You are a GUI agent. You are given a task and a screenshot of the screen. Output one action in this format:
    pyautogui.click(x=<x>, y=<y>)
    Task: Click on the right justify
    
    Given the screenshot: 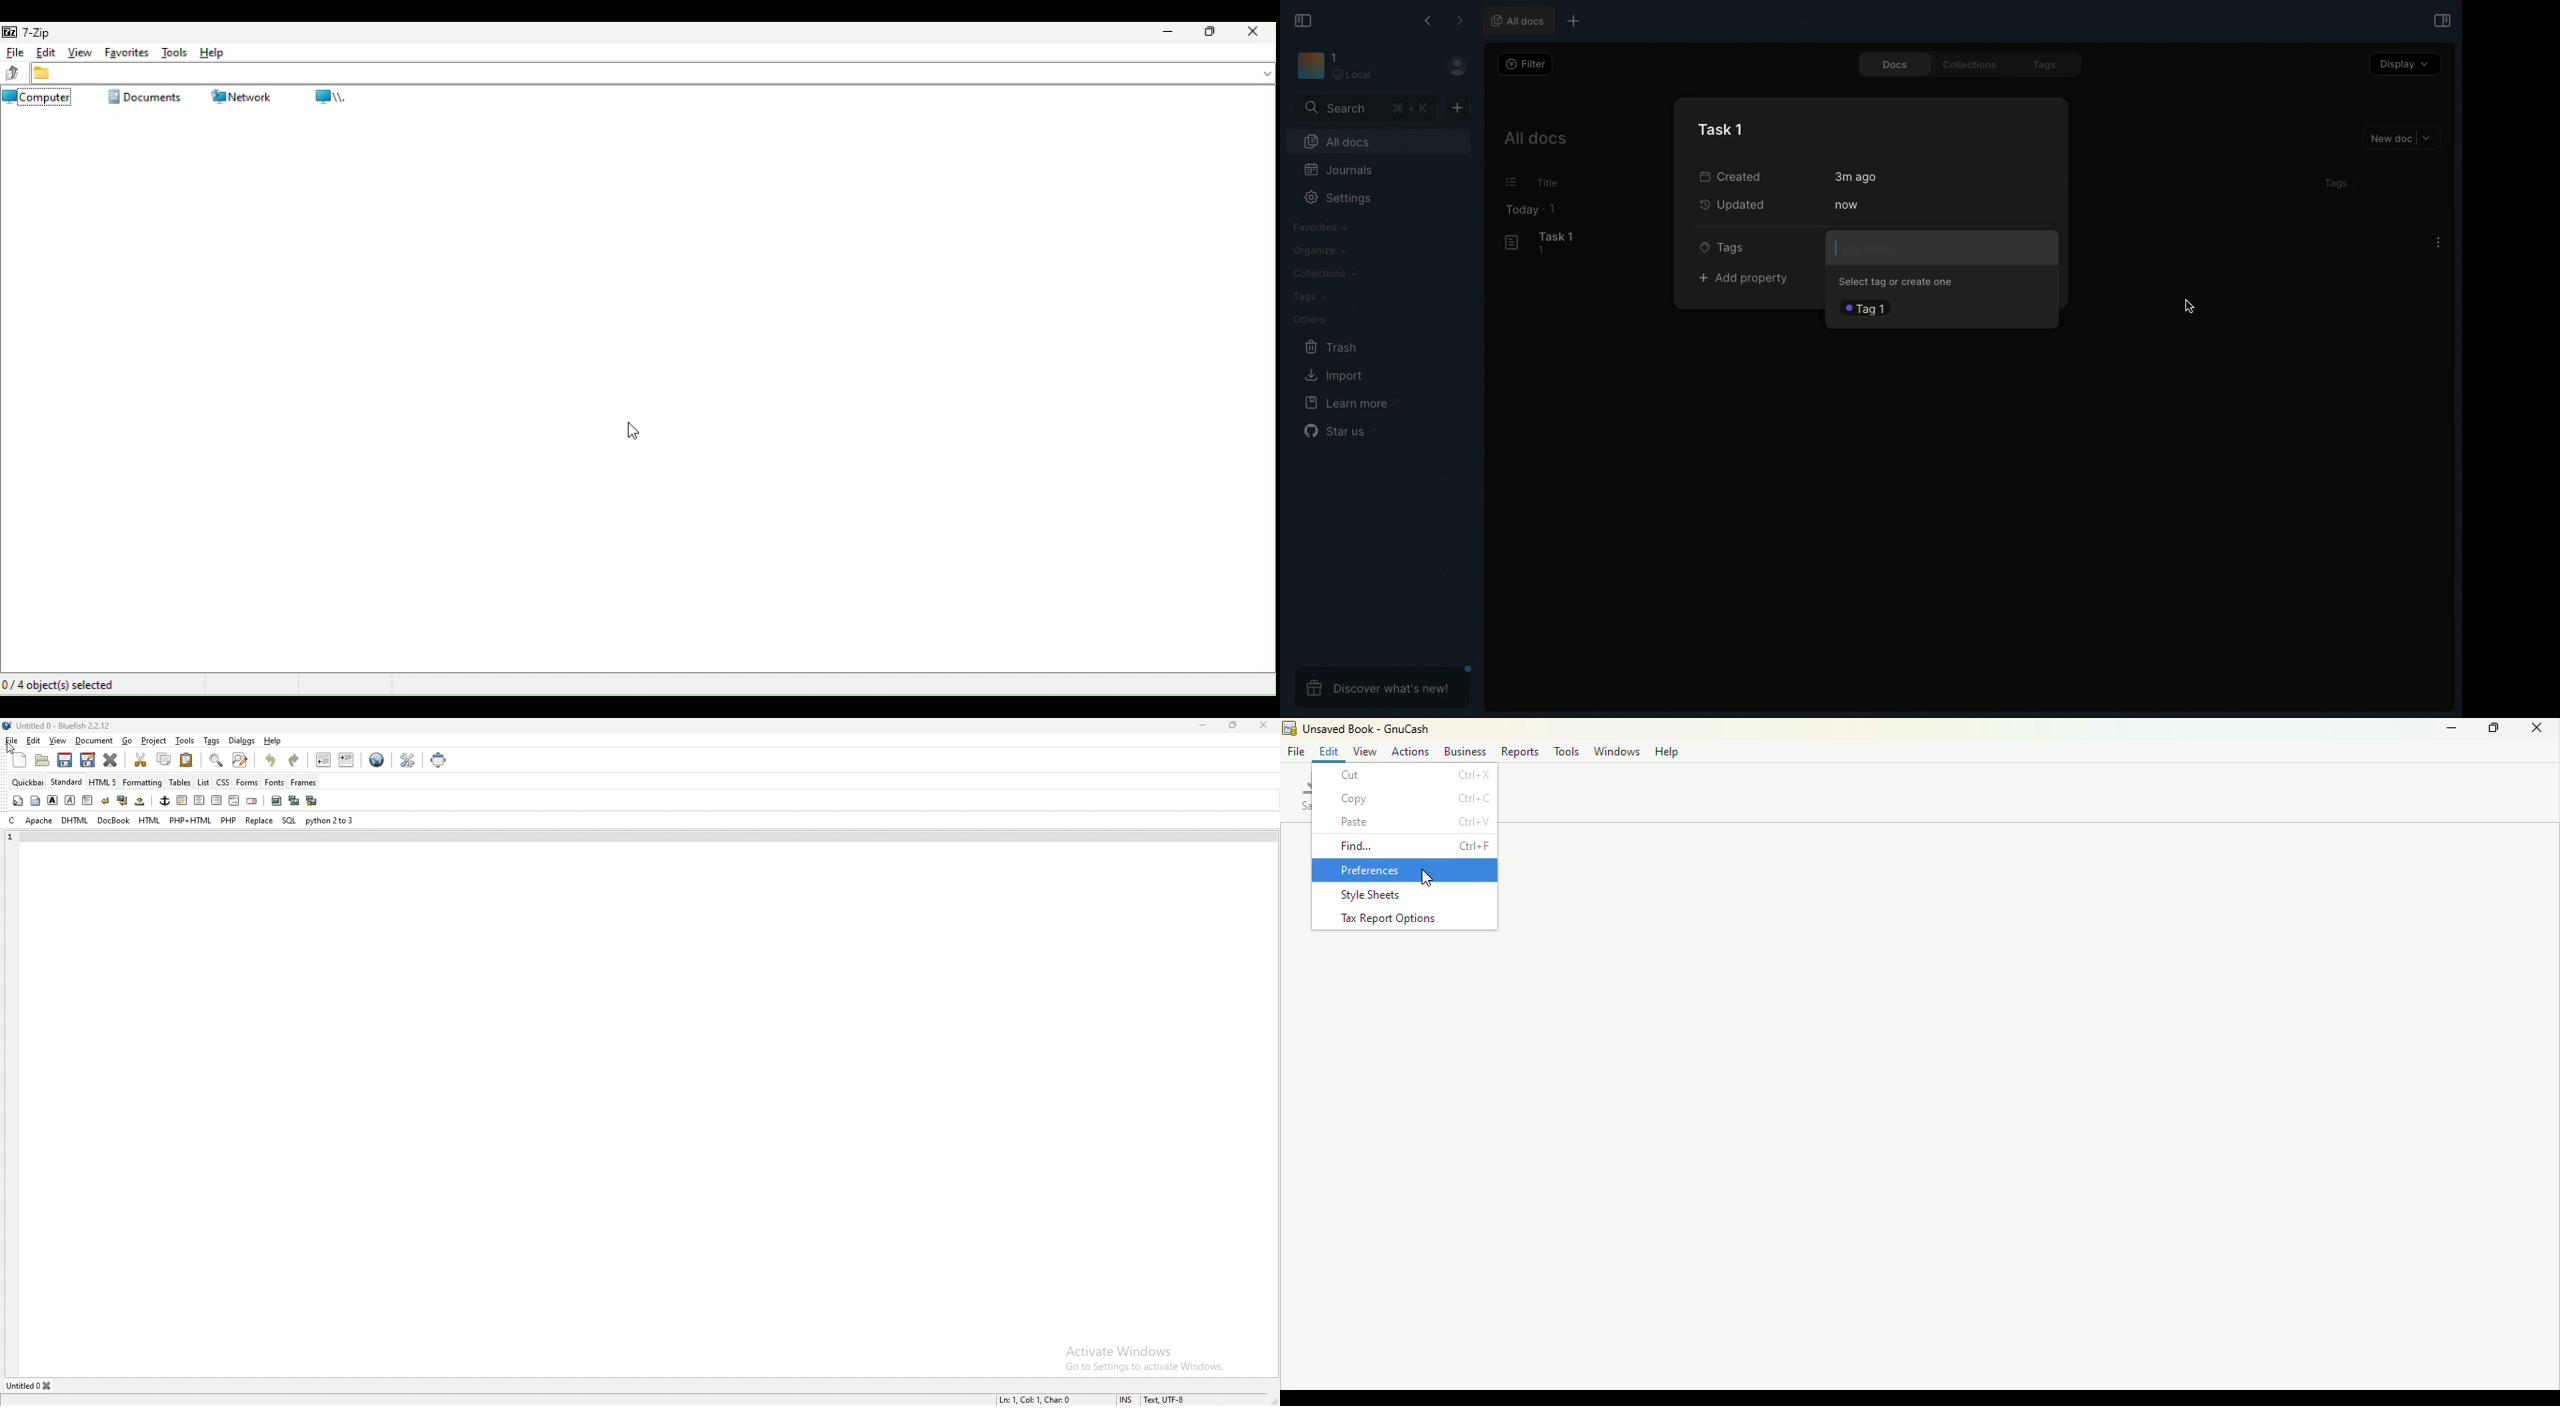 What is the action you would take?
    pyautogui.click(x=217, y=801)
    